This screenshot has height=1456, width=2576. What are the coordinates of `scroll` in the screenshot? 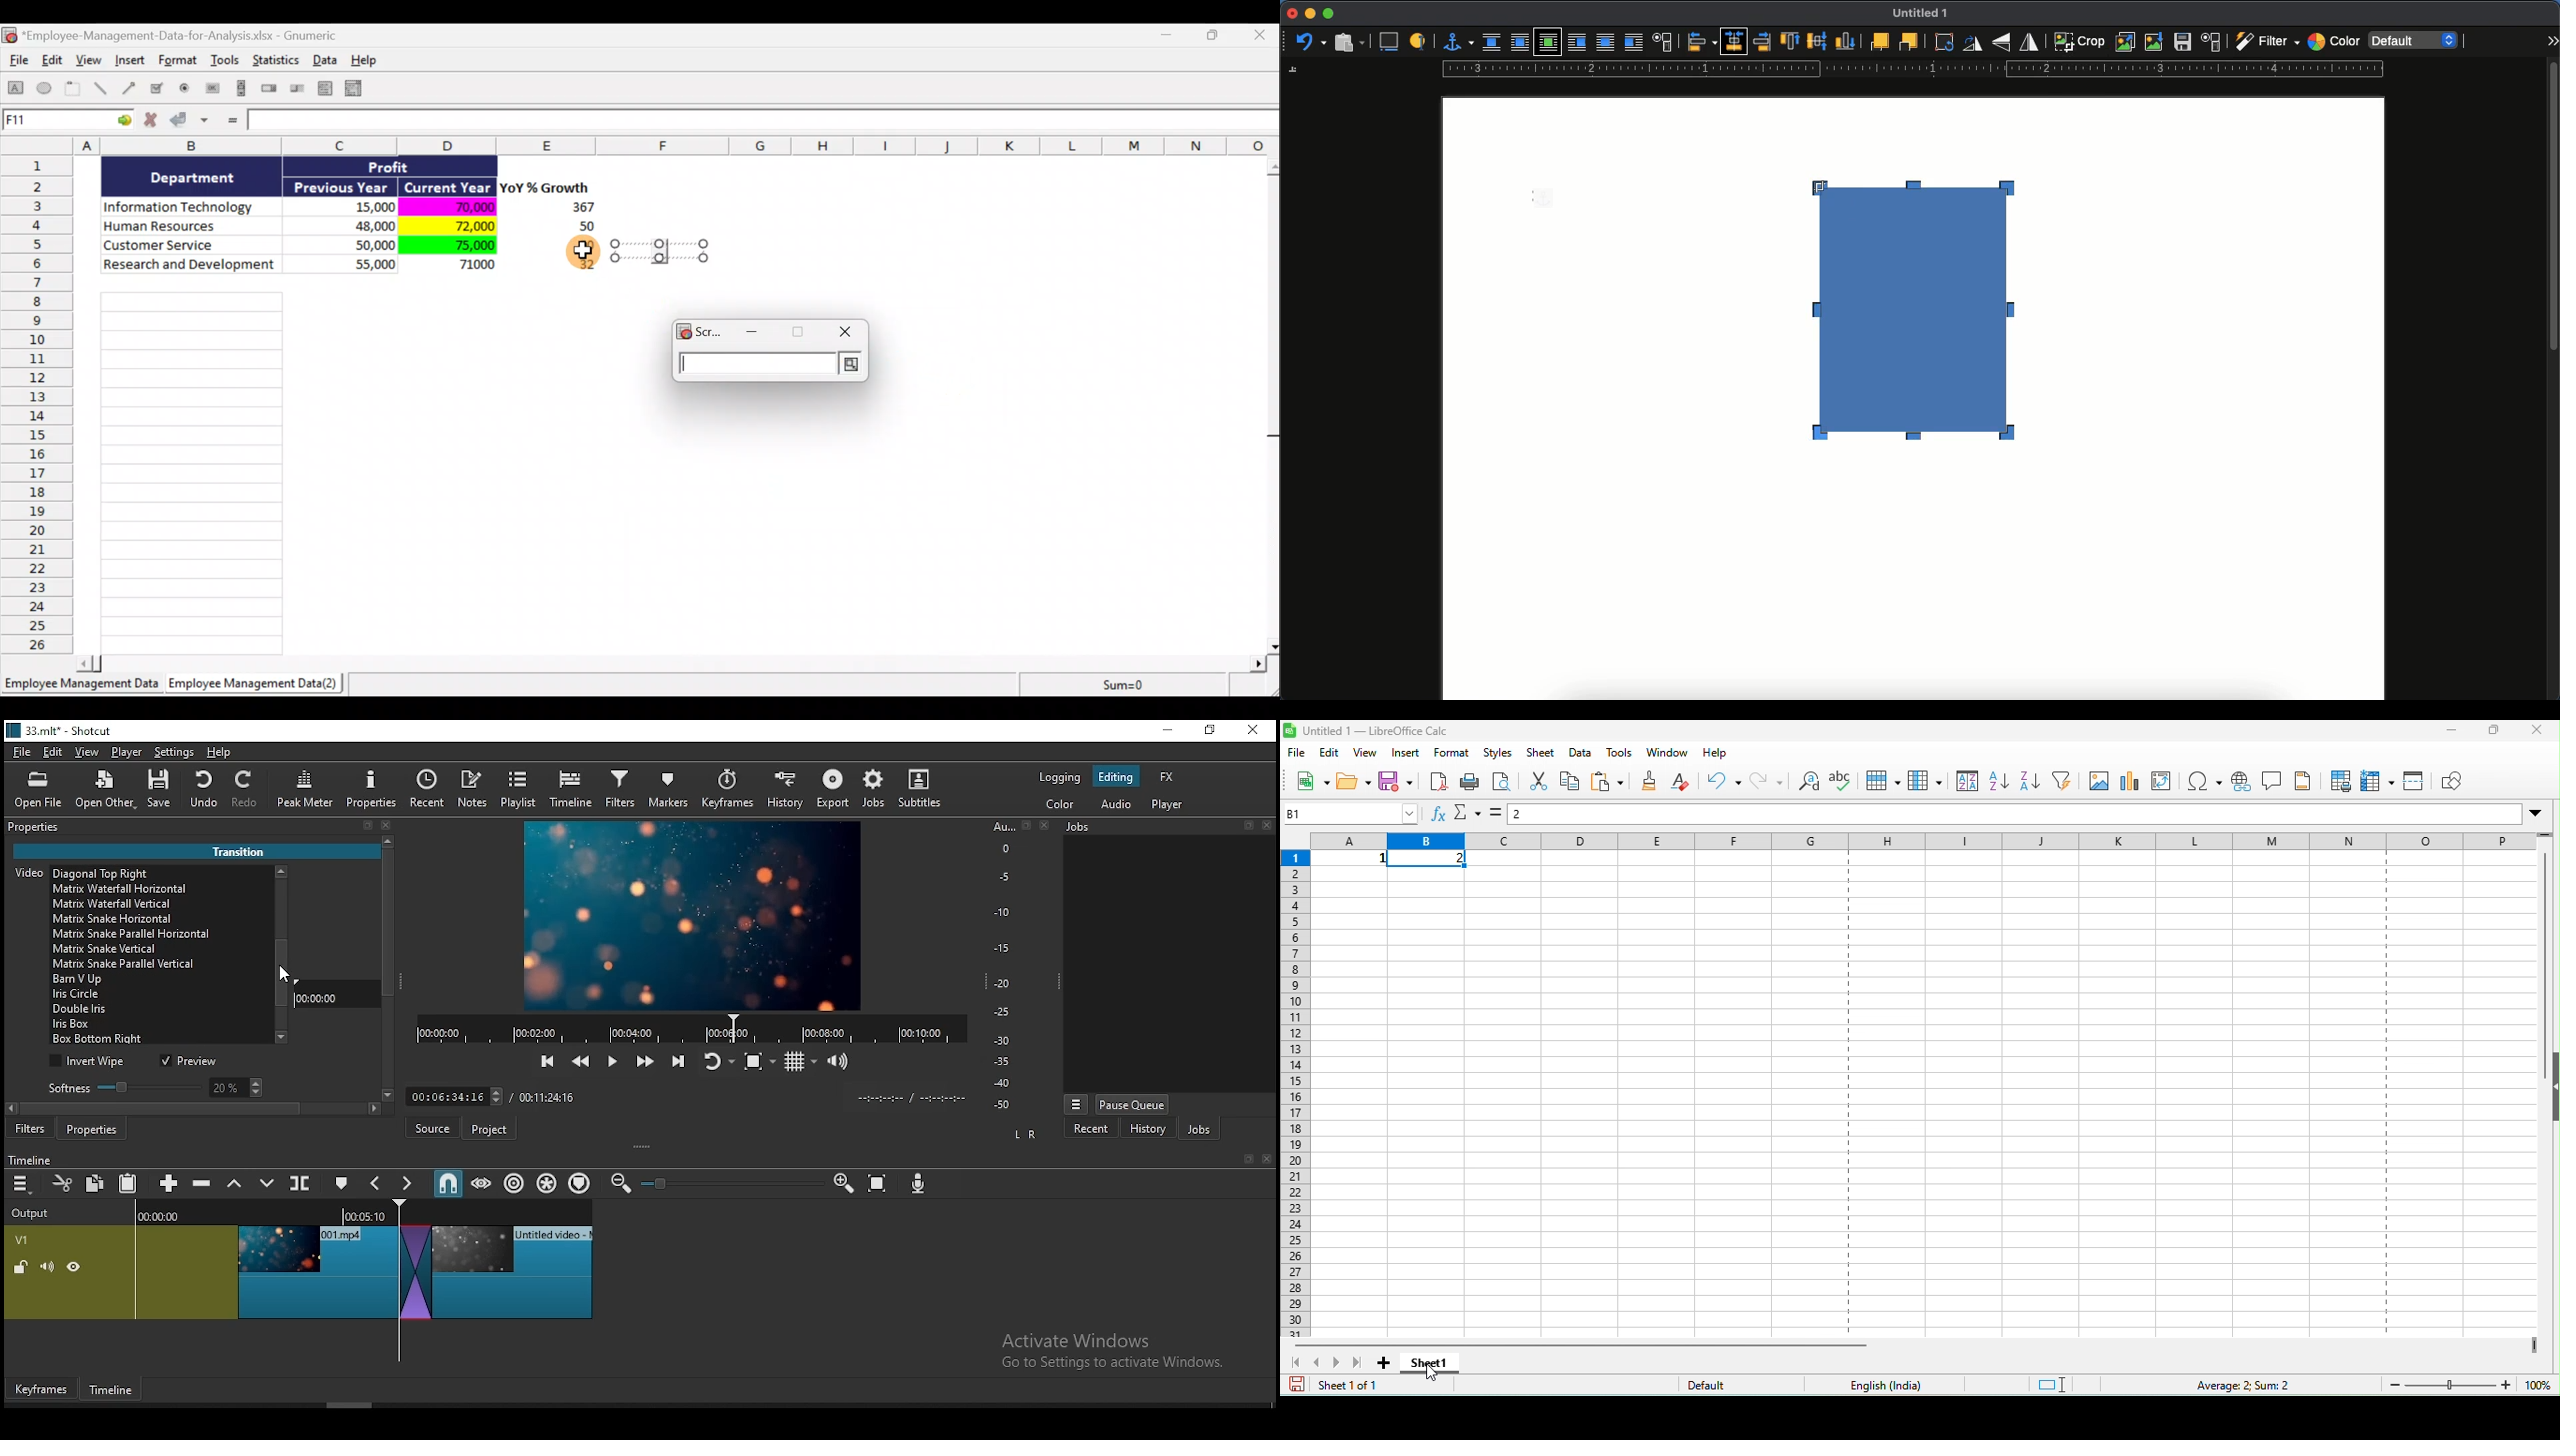 It's located at (2554, 380).